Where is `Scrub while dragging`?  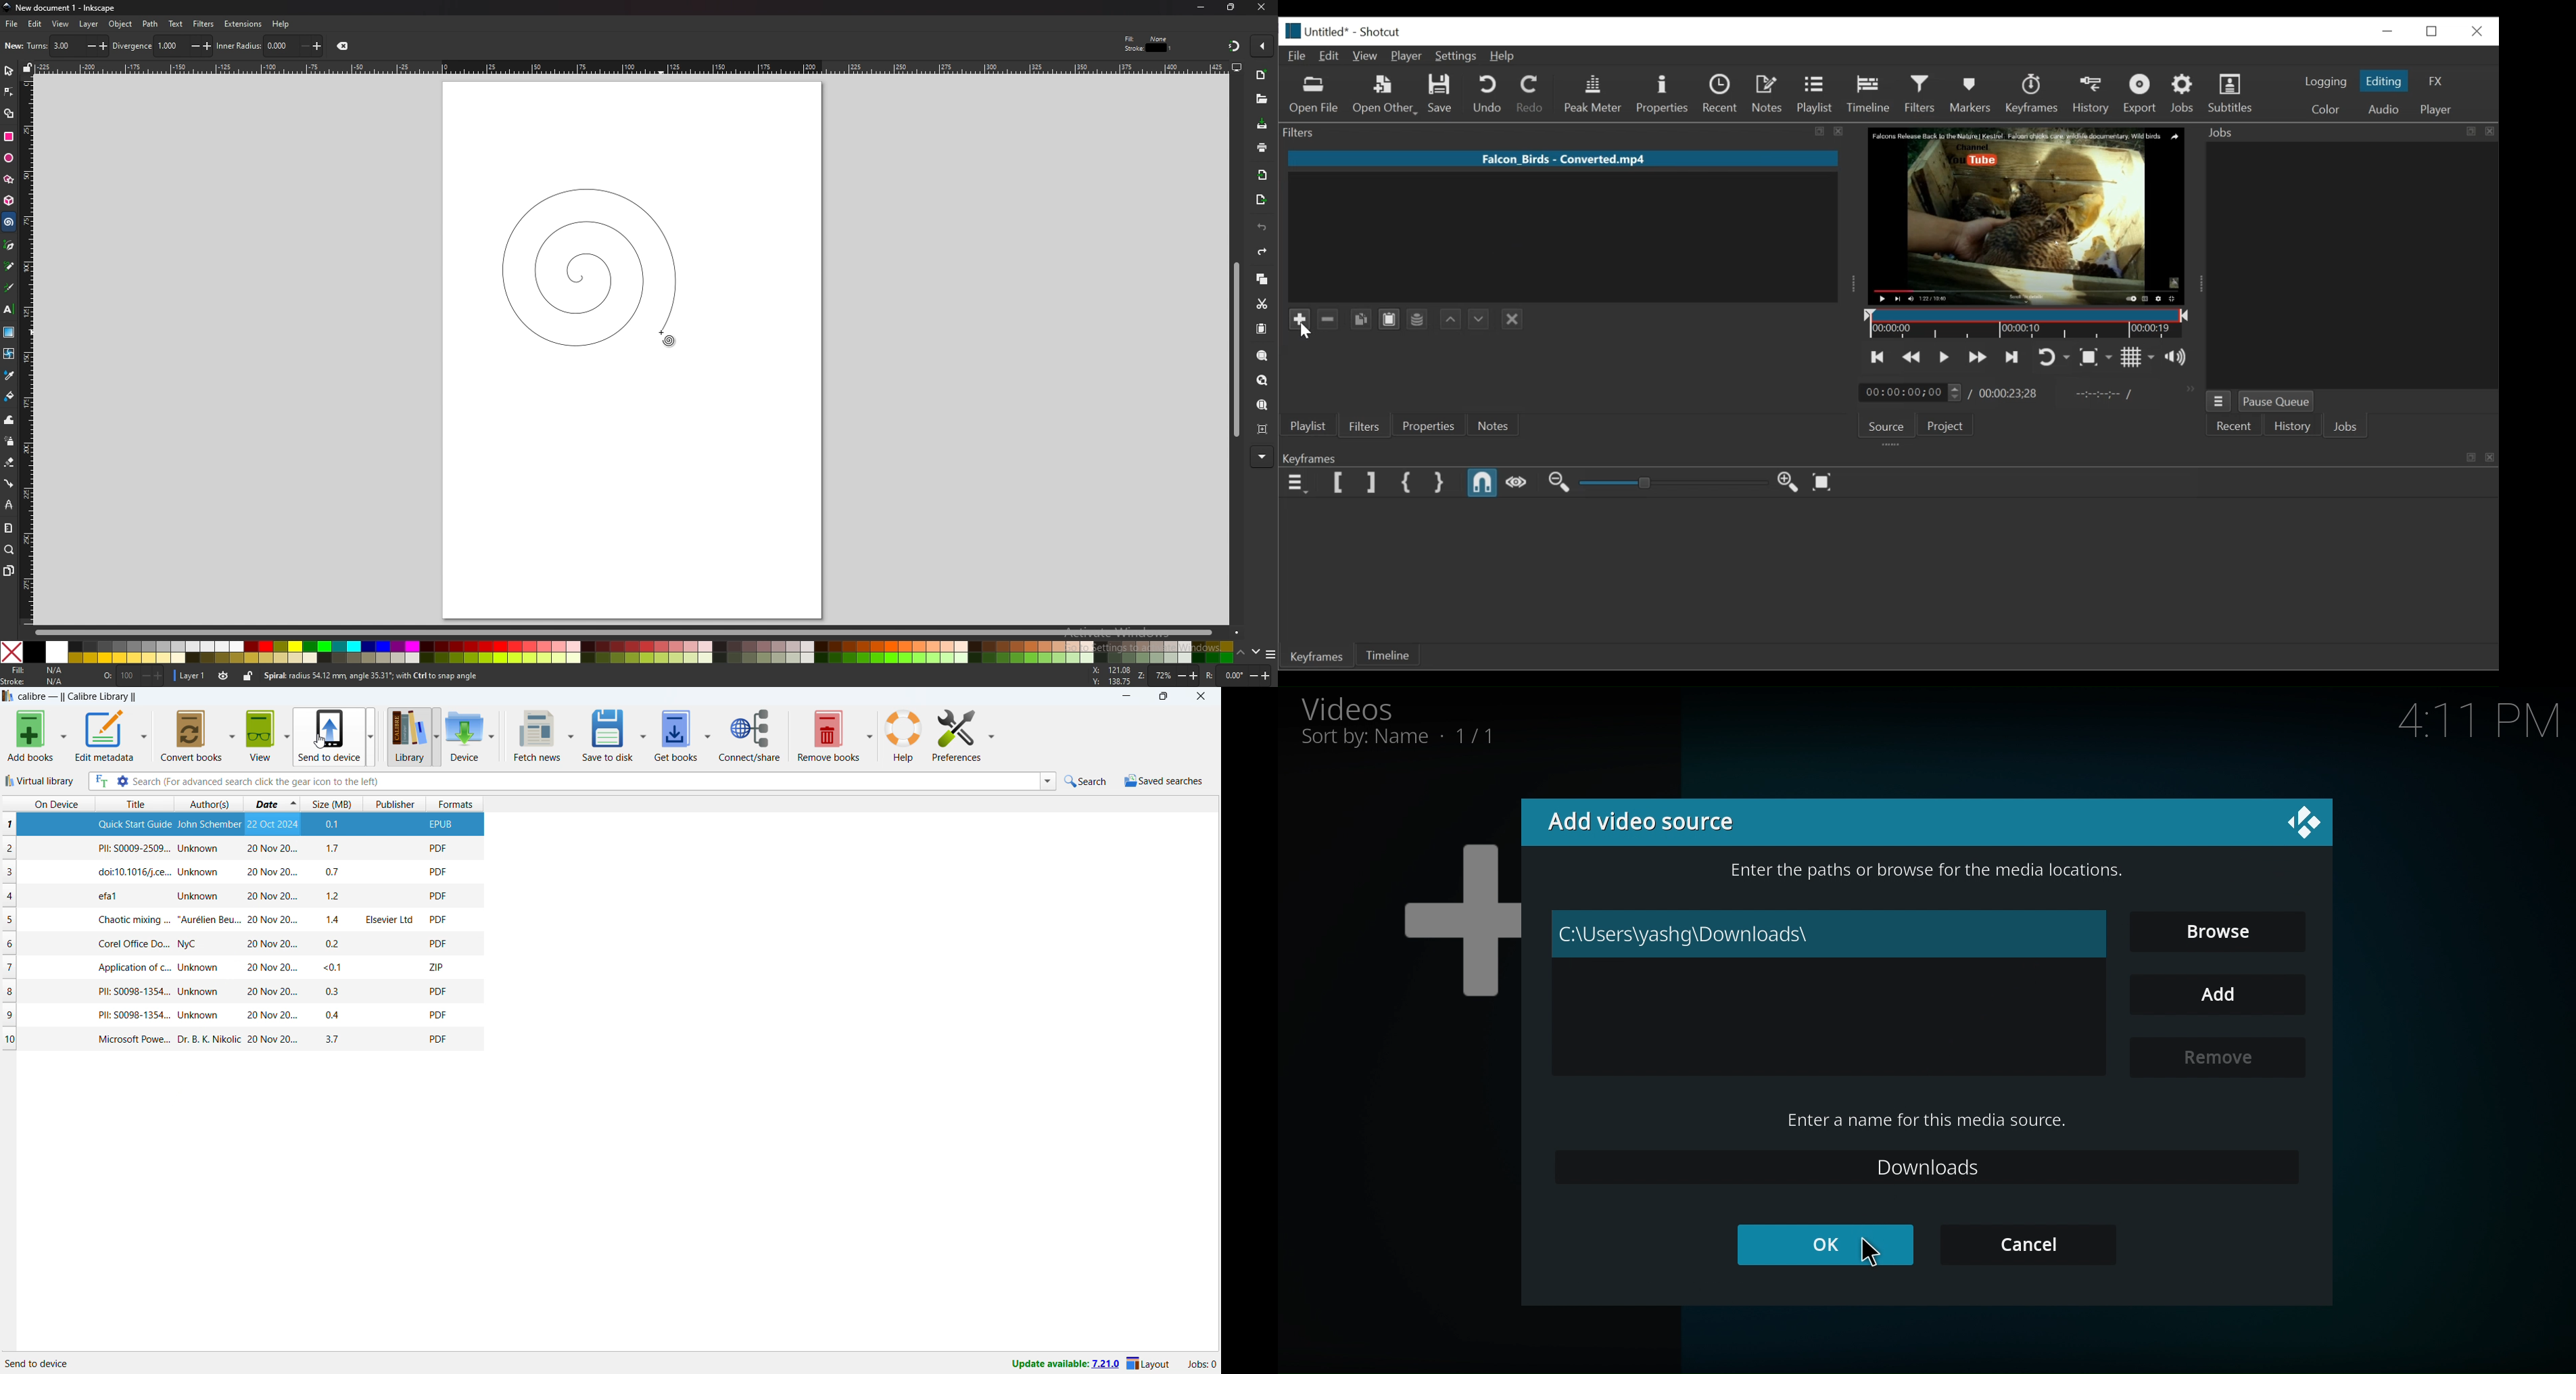
Scrub while dragging is located at coordinates (1516, 483).